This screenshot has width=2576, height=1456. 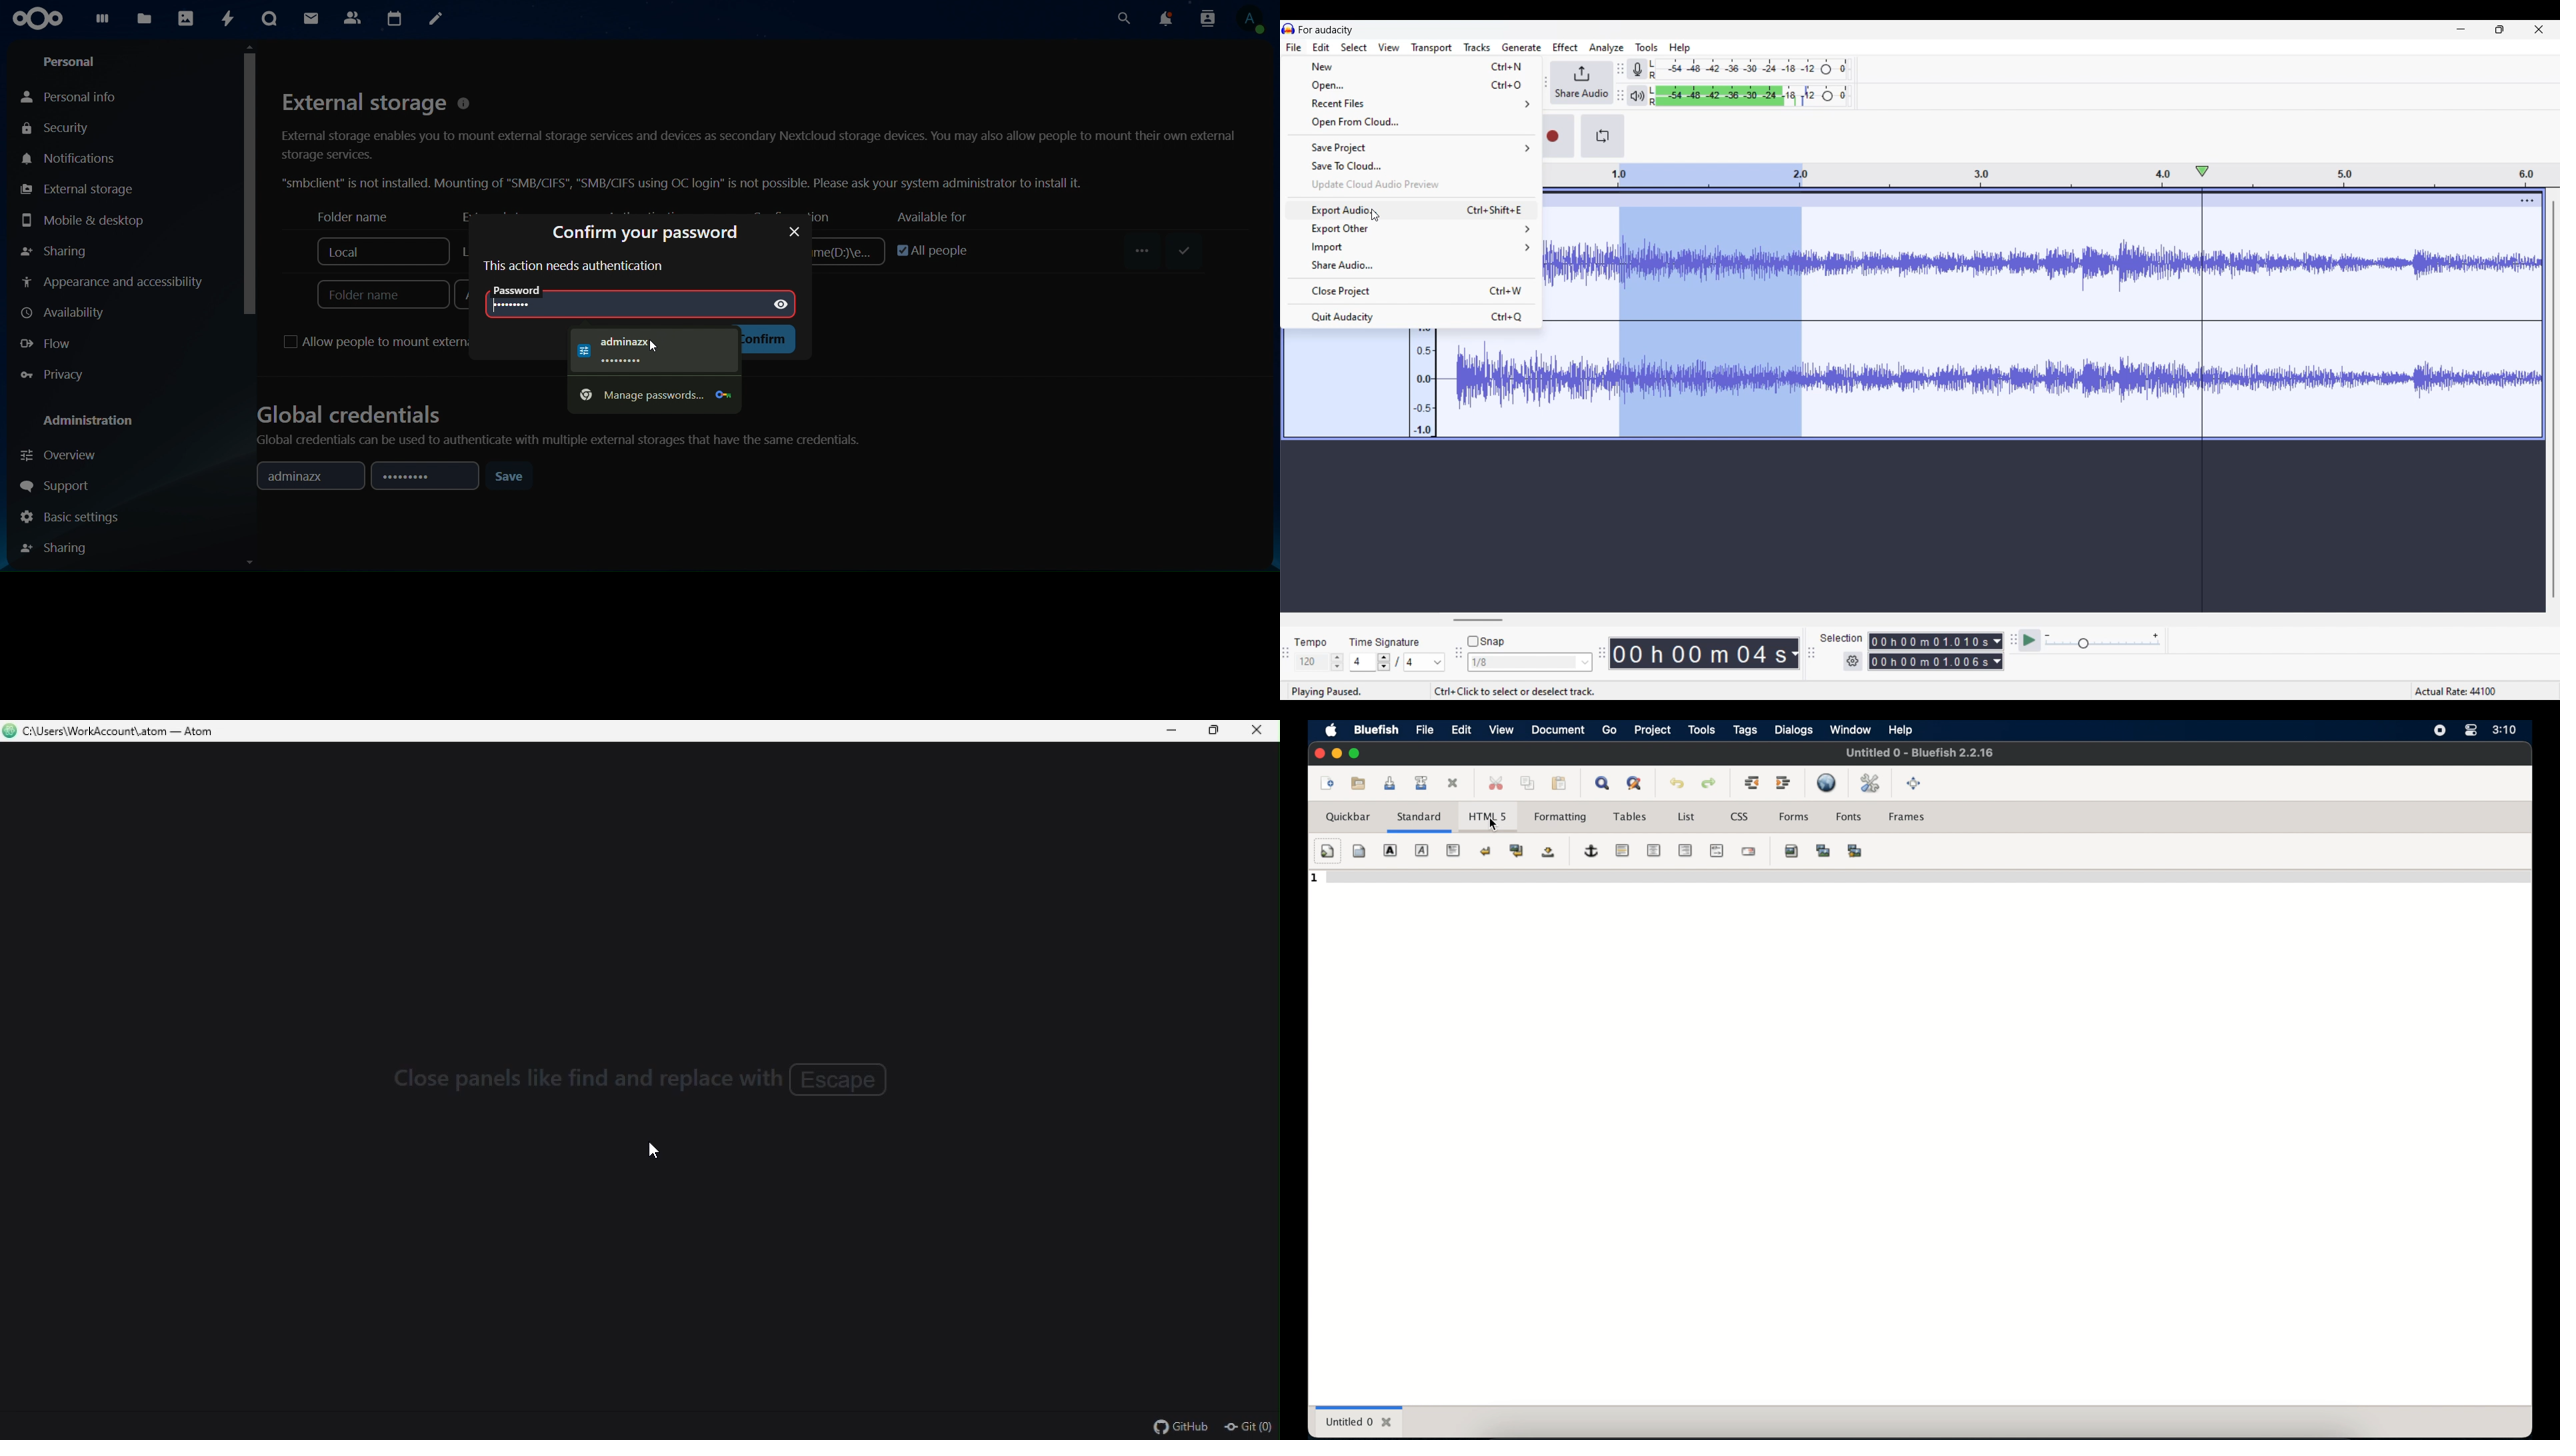 I want to click on indent, so click(x=1784, y=783).